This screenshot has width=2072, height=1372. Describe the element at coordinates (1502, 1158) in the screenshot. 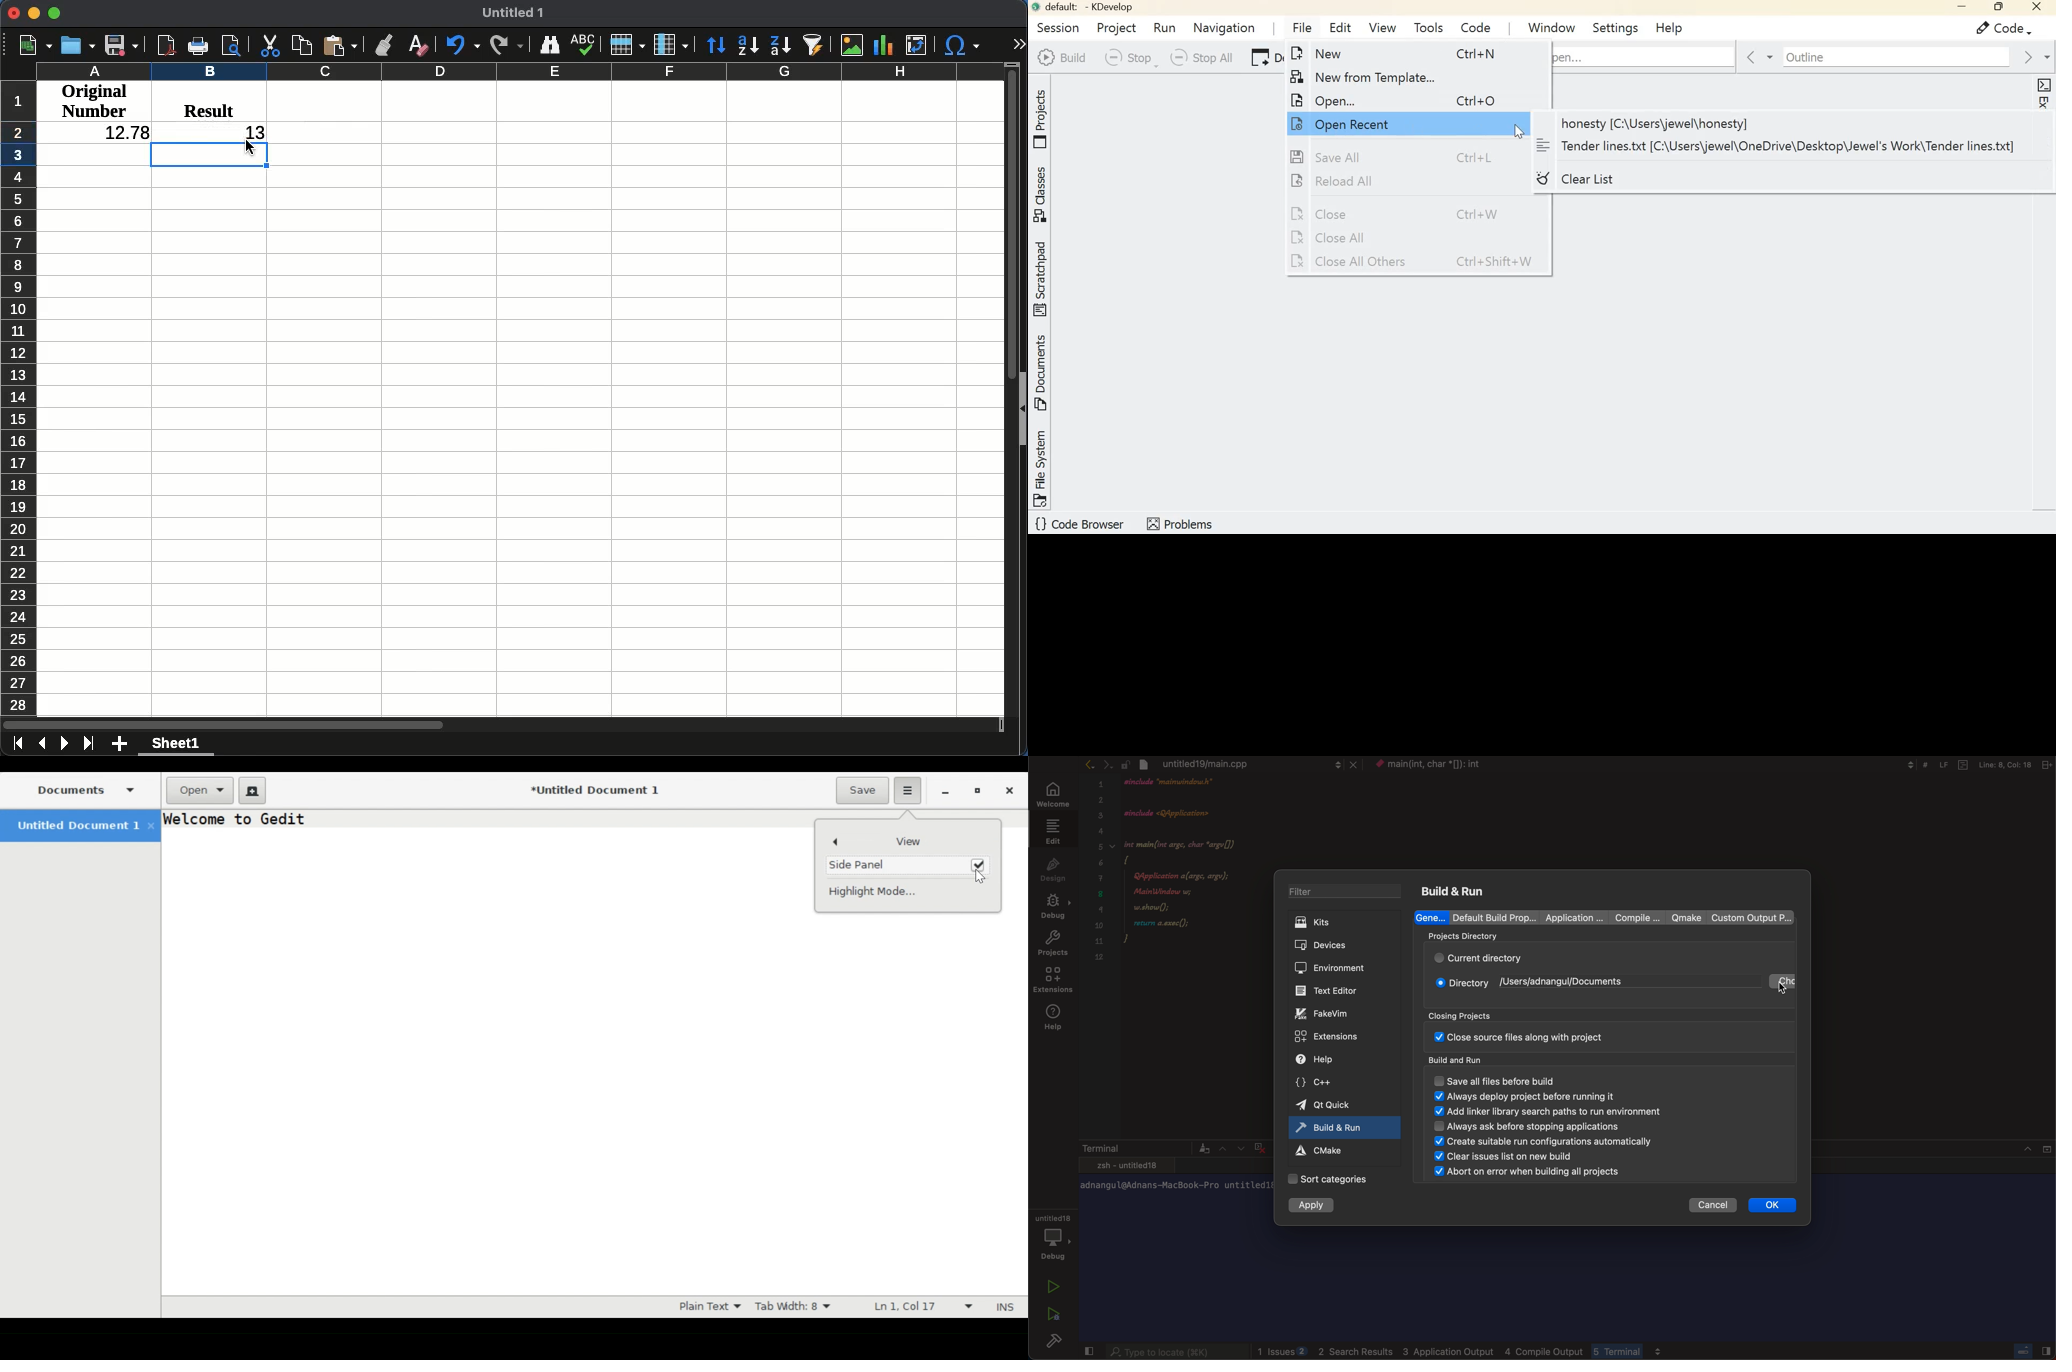

I see `clear issues` at that location.